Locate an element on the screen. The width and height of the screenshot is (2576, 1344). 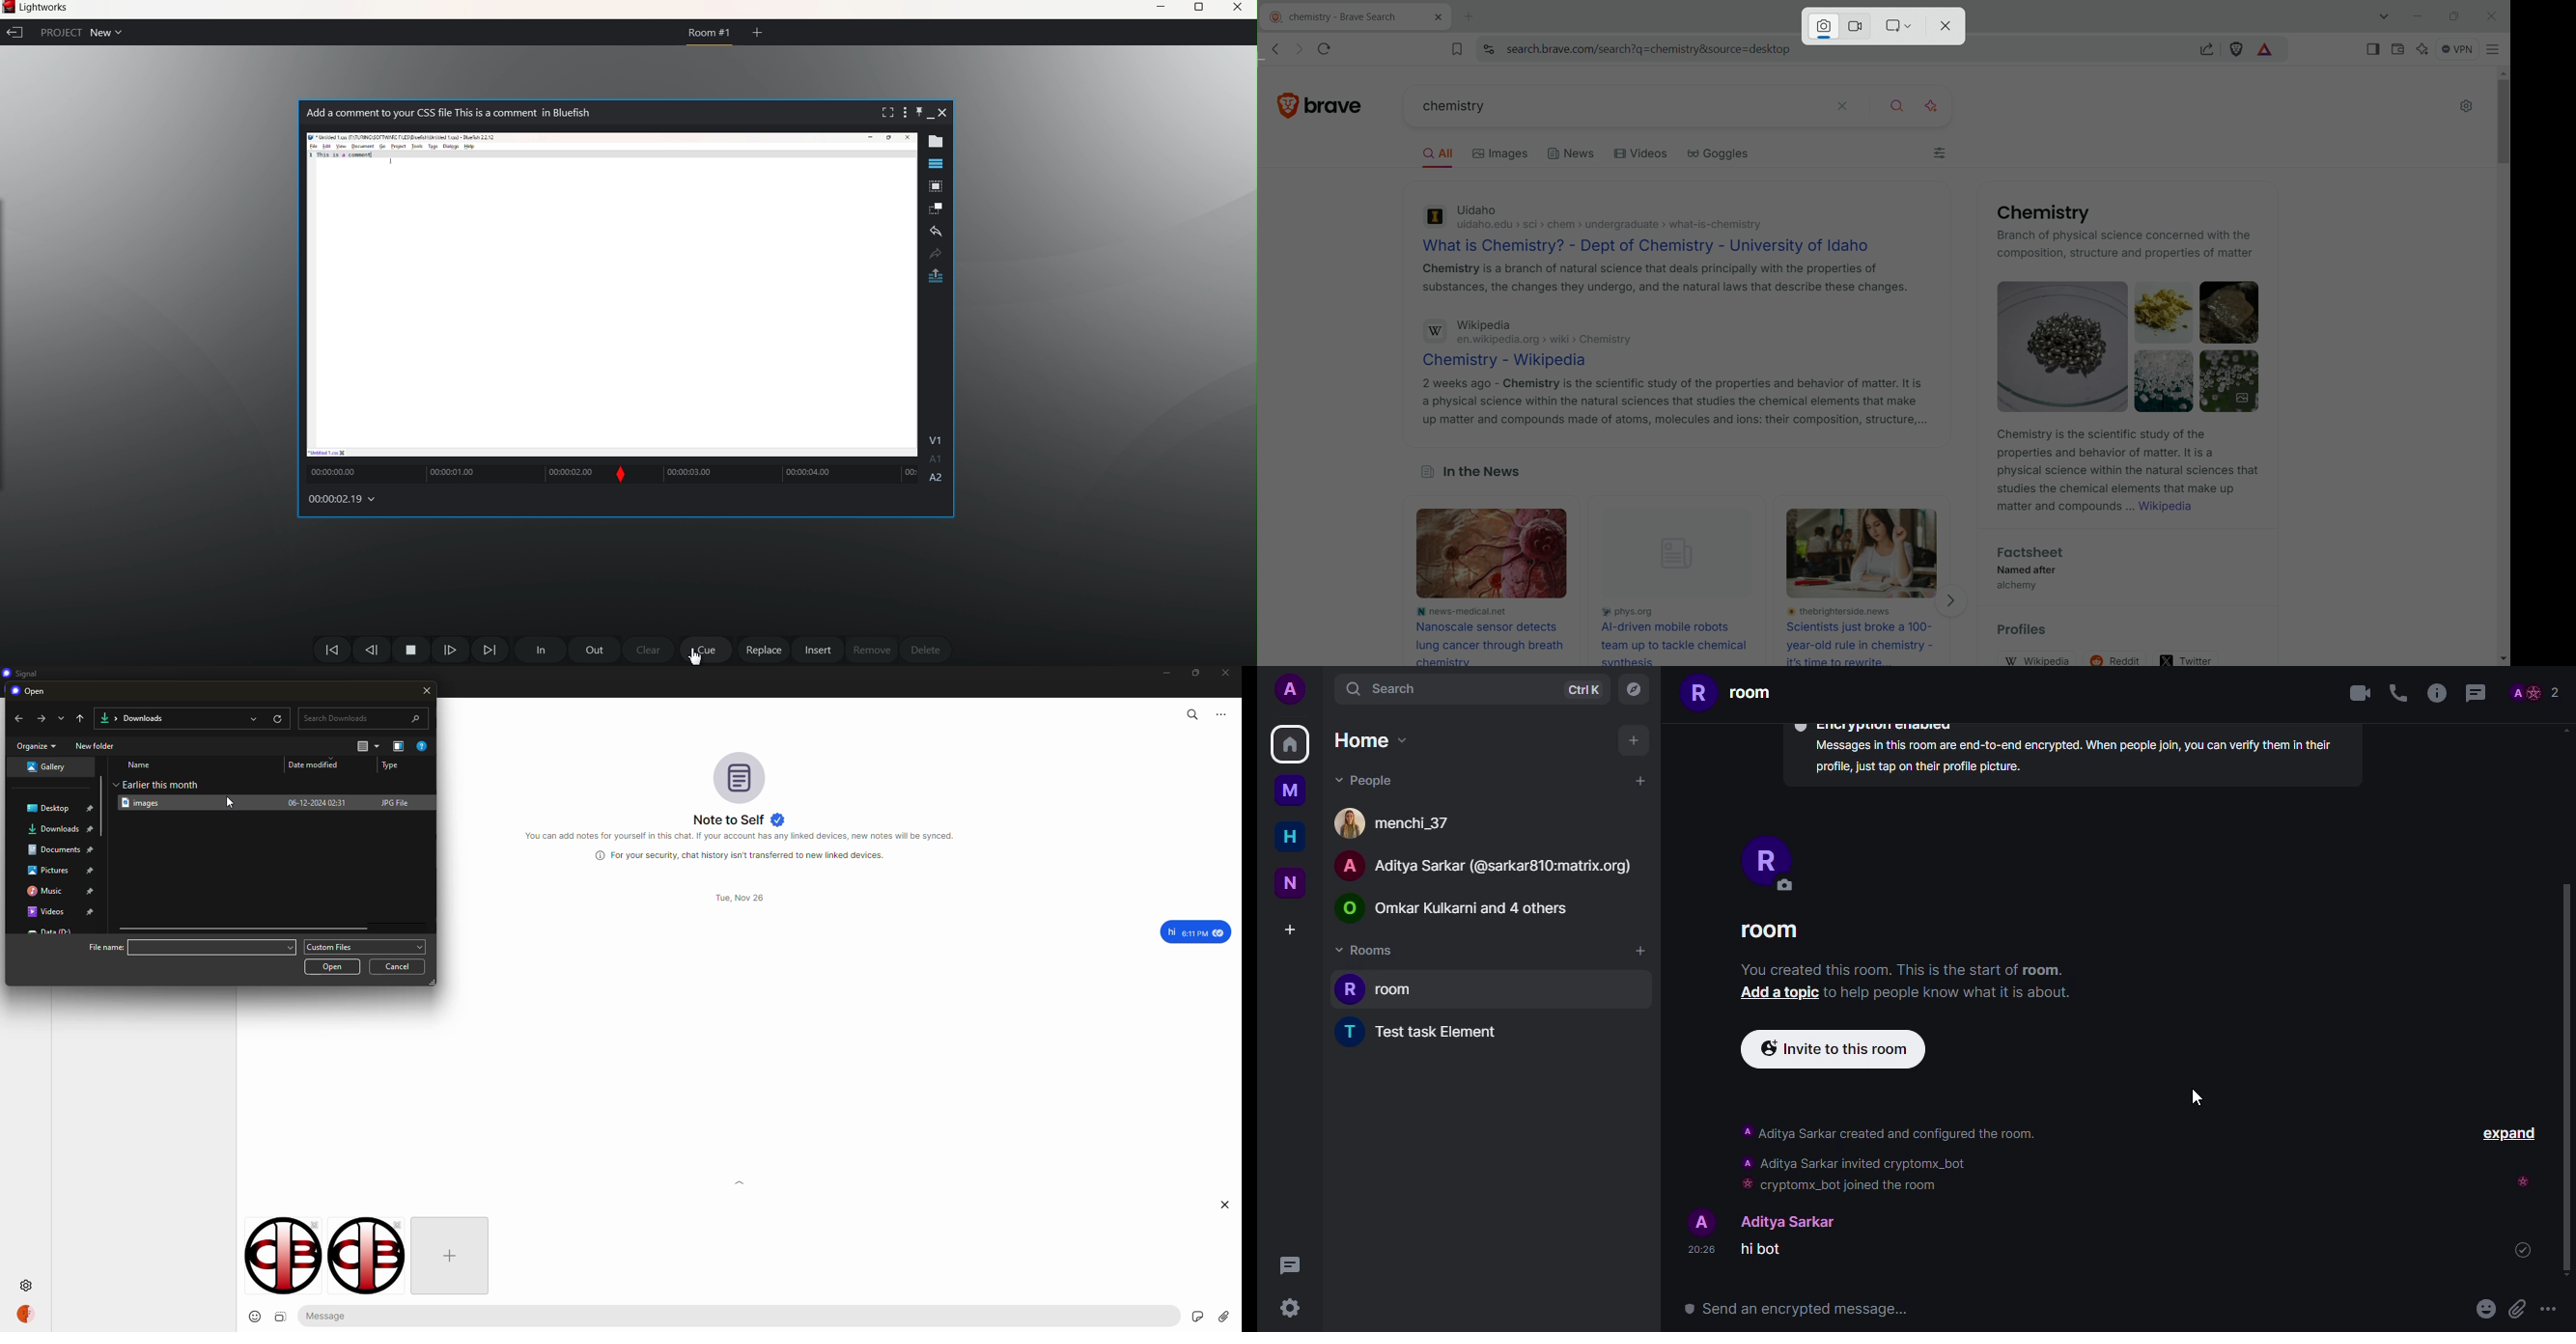
earlier is located at coordinates (160, 784).